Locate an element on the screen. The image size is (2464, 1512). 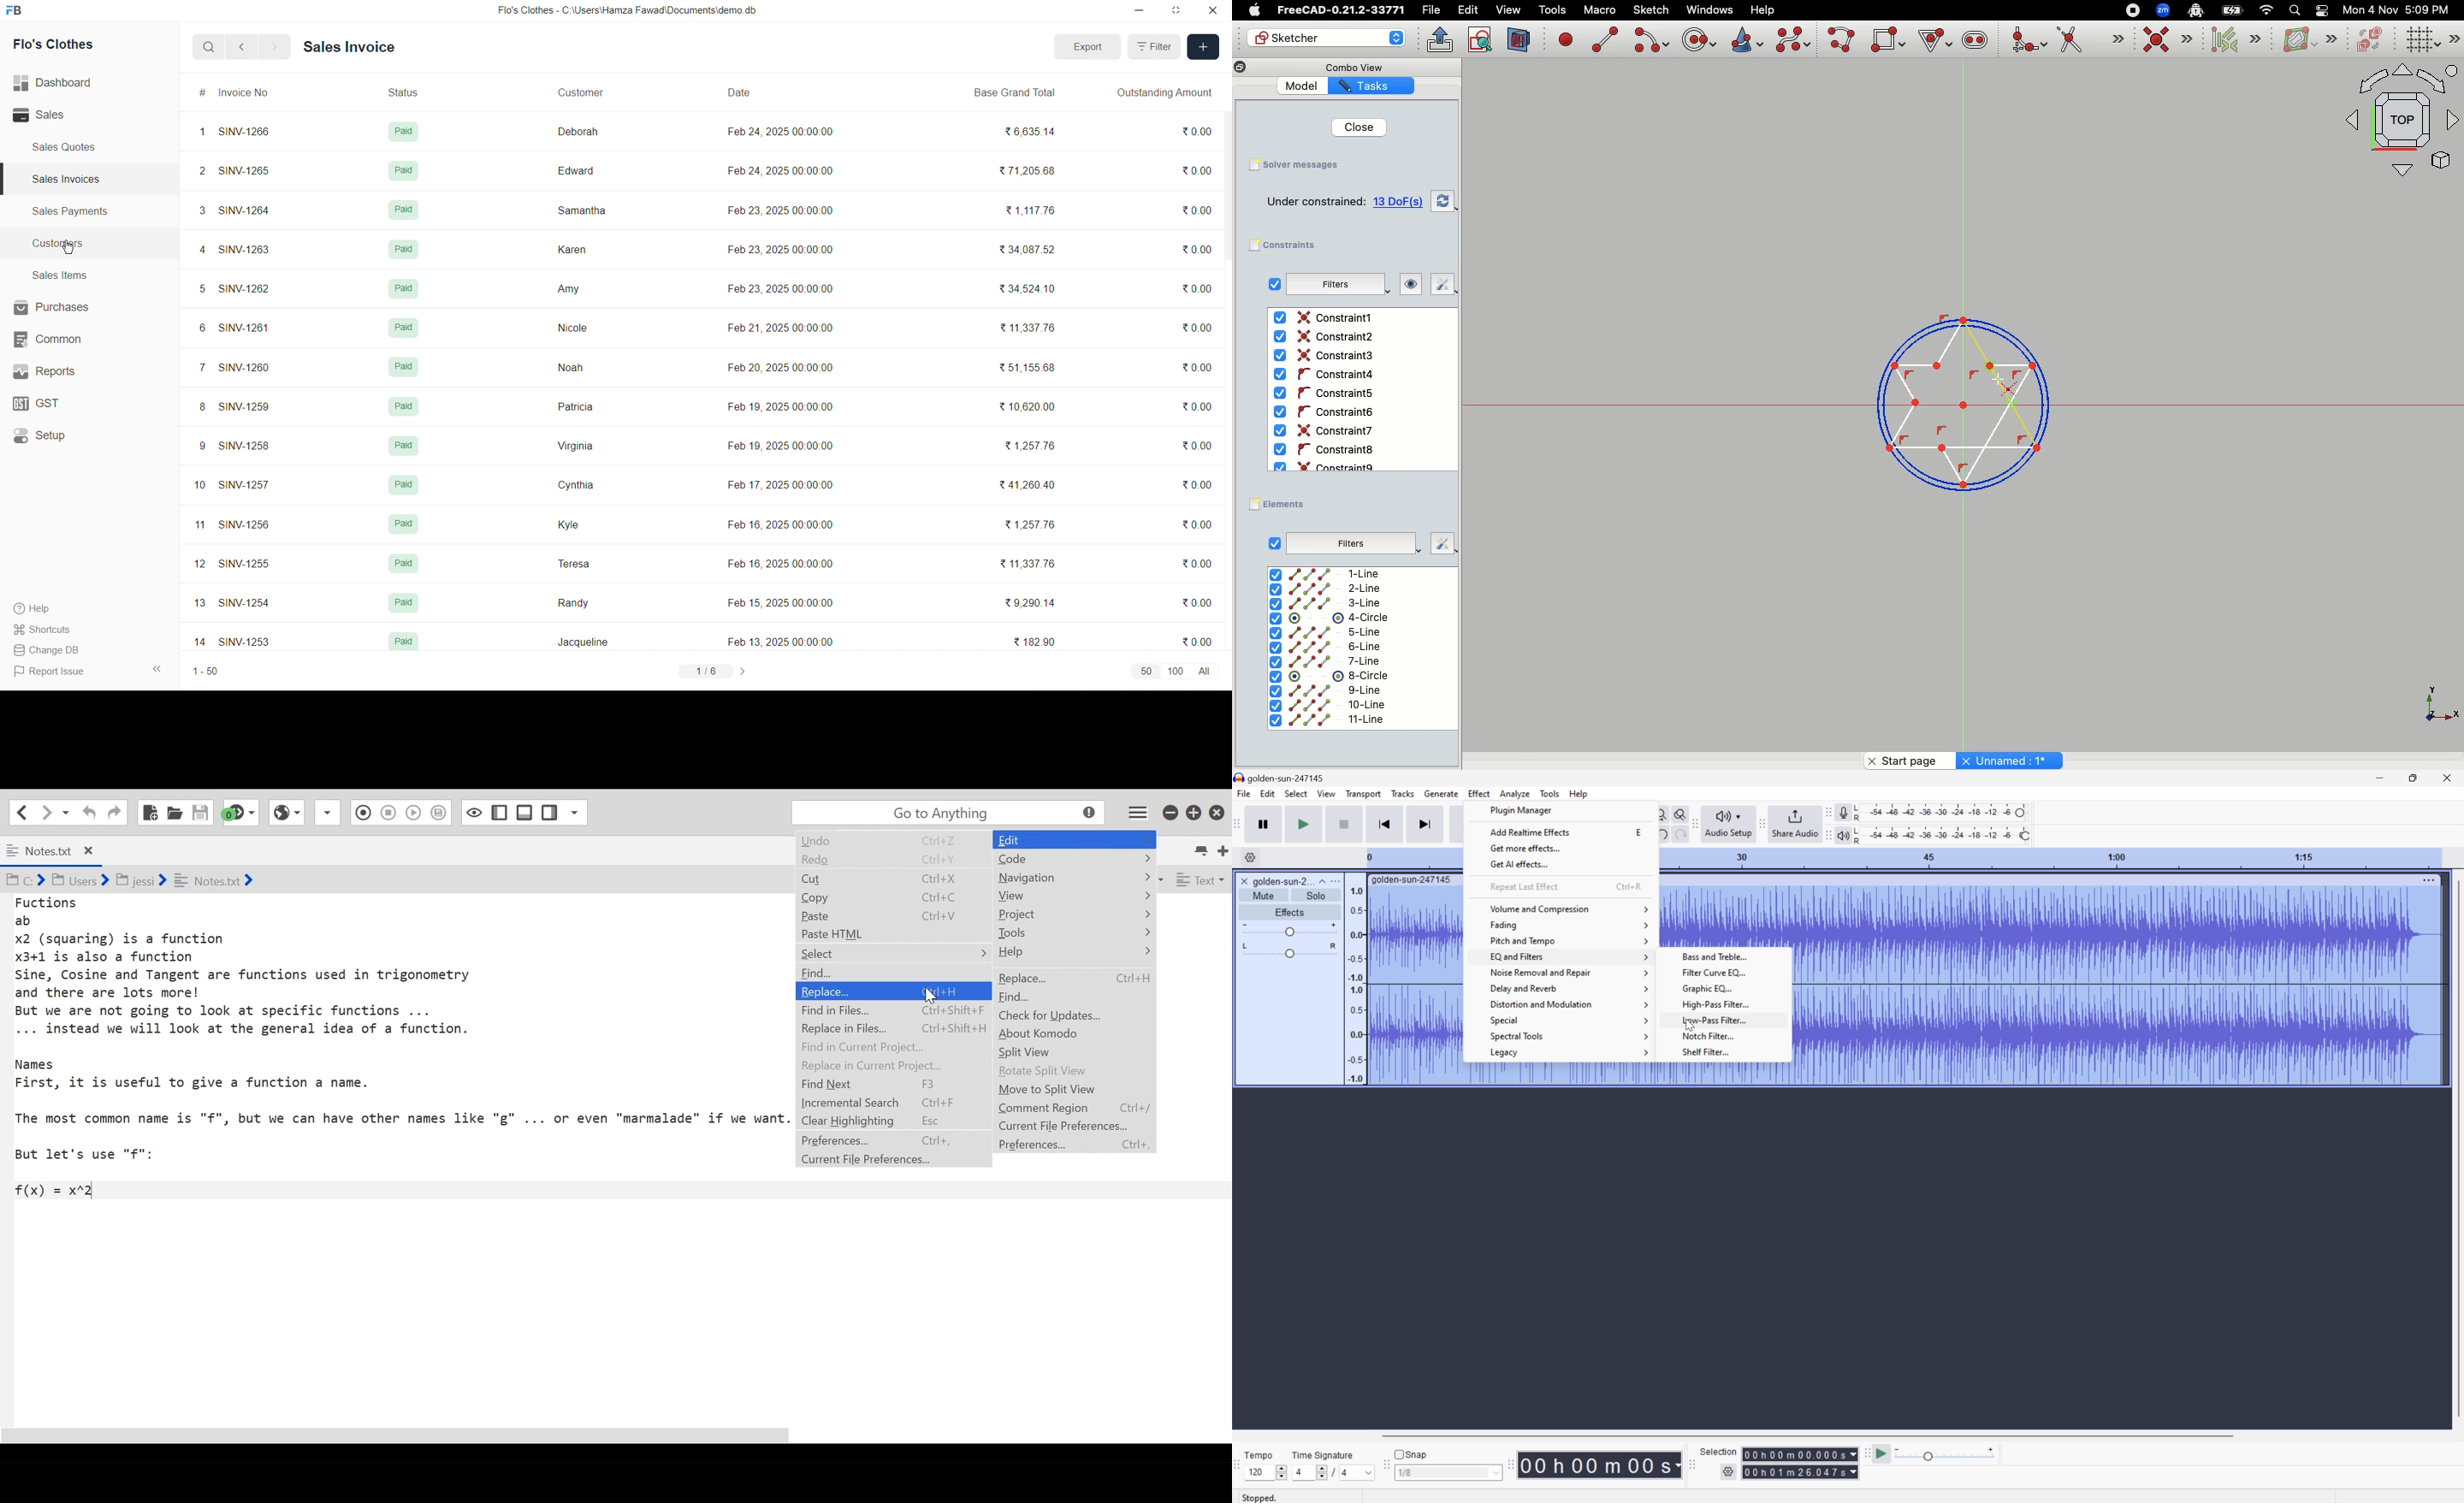
Setup is located at coordinates (40, 437).